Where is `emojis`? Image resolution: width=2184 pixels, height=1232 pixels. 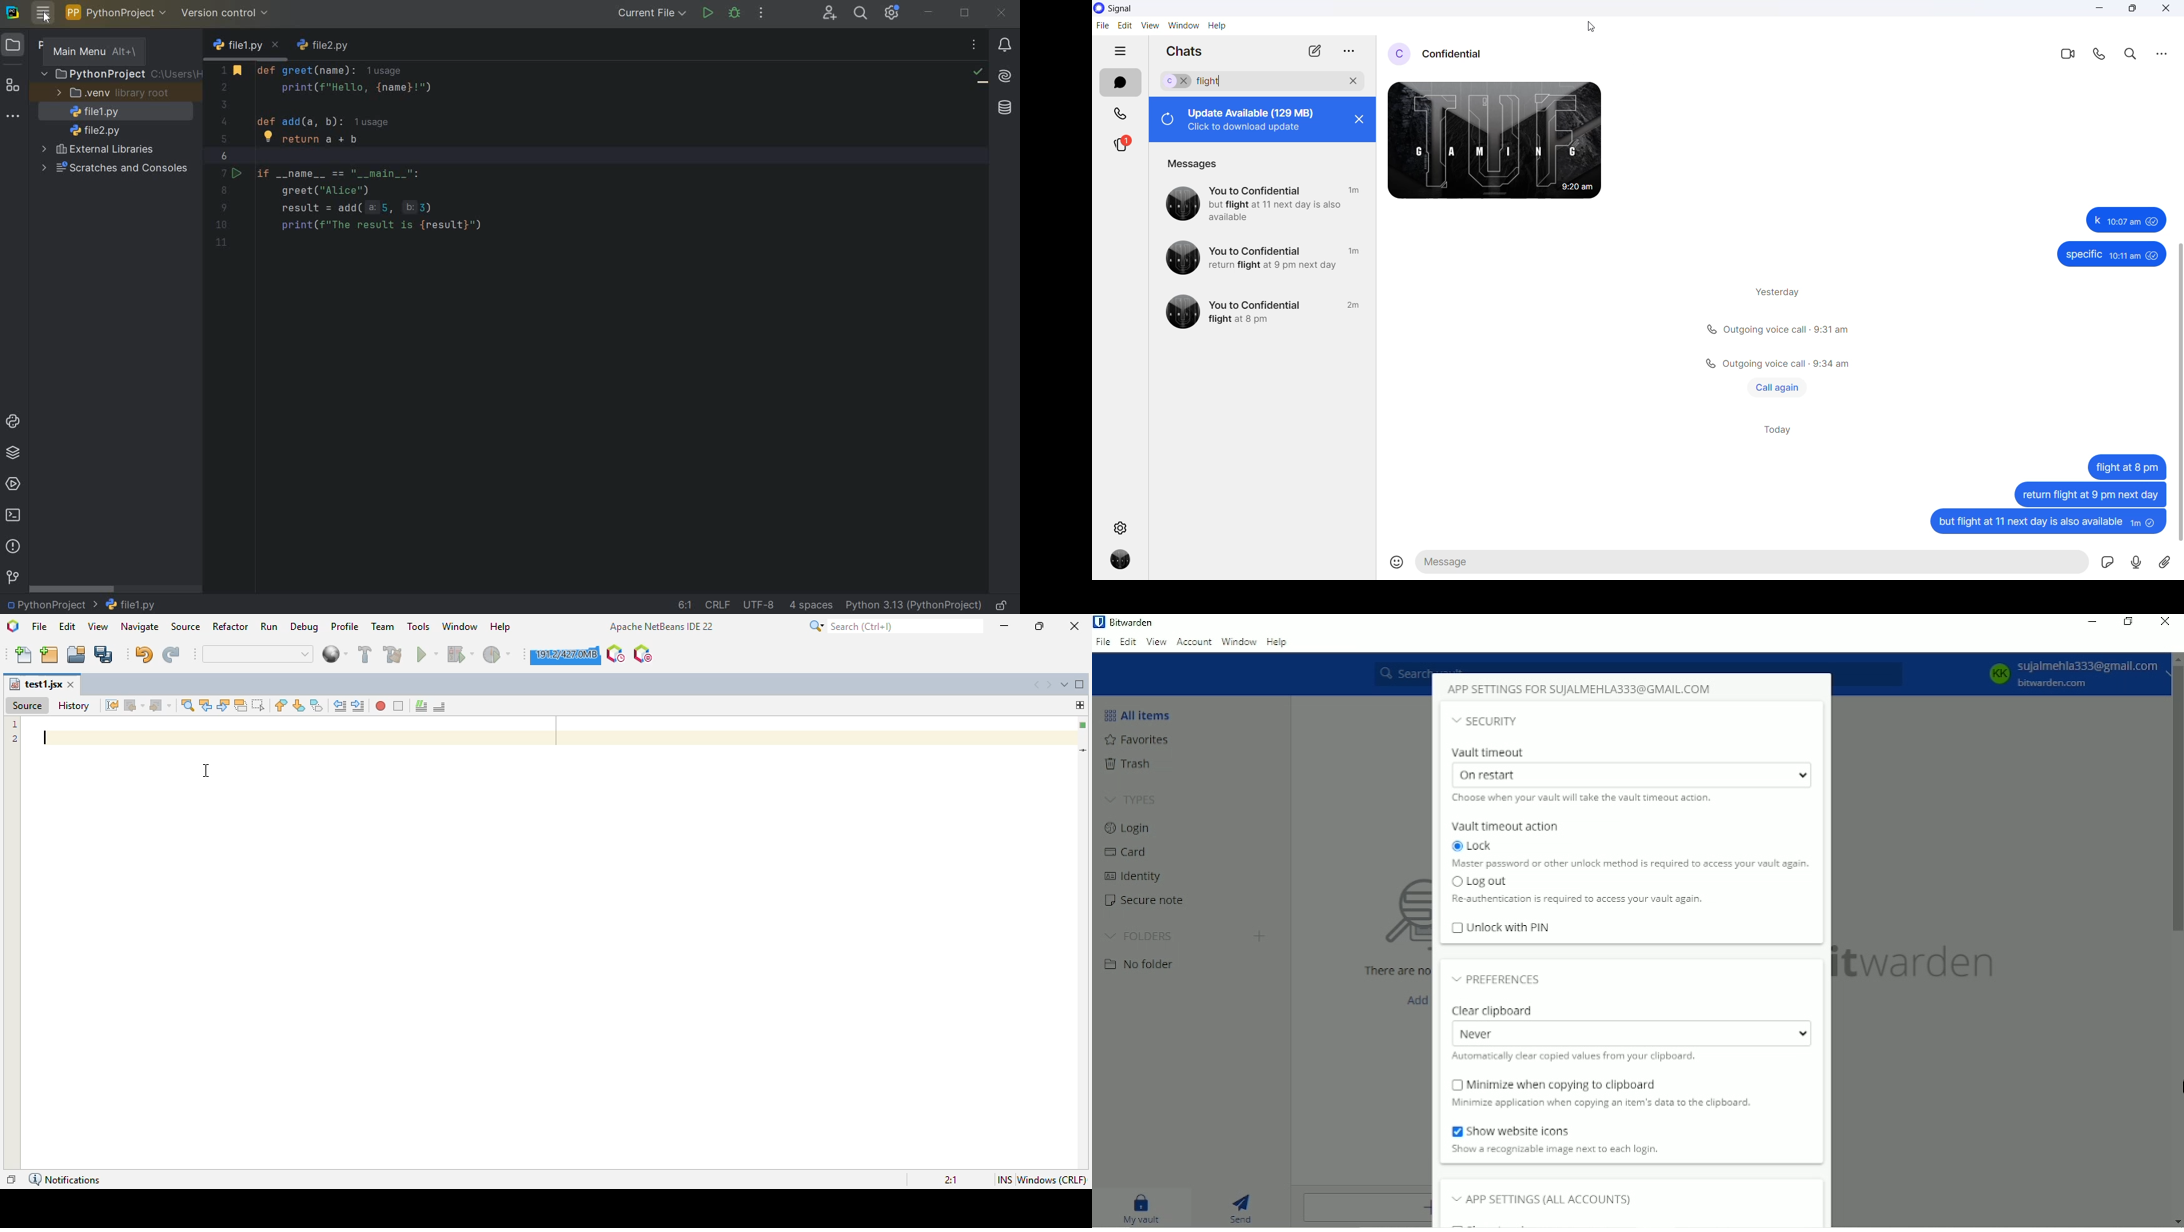
emojis is located at coordinates (1396, 564).